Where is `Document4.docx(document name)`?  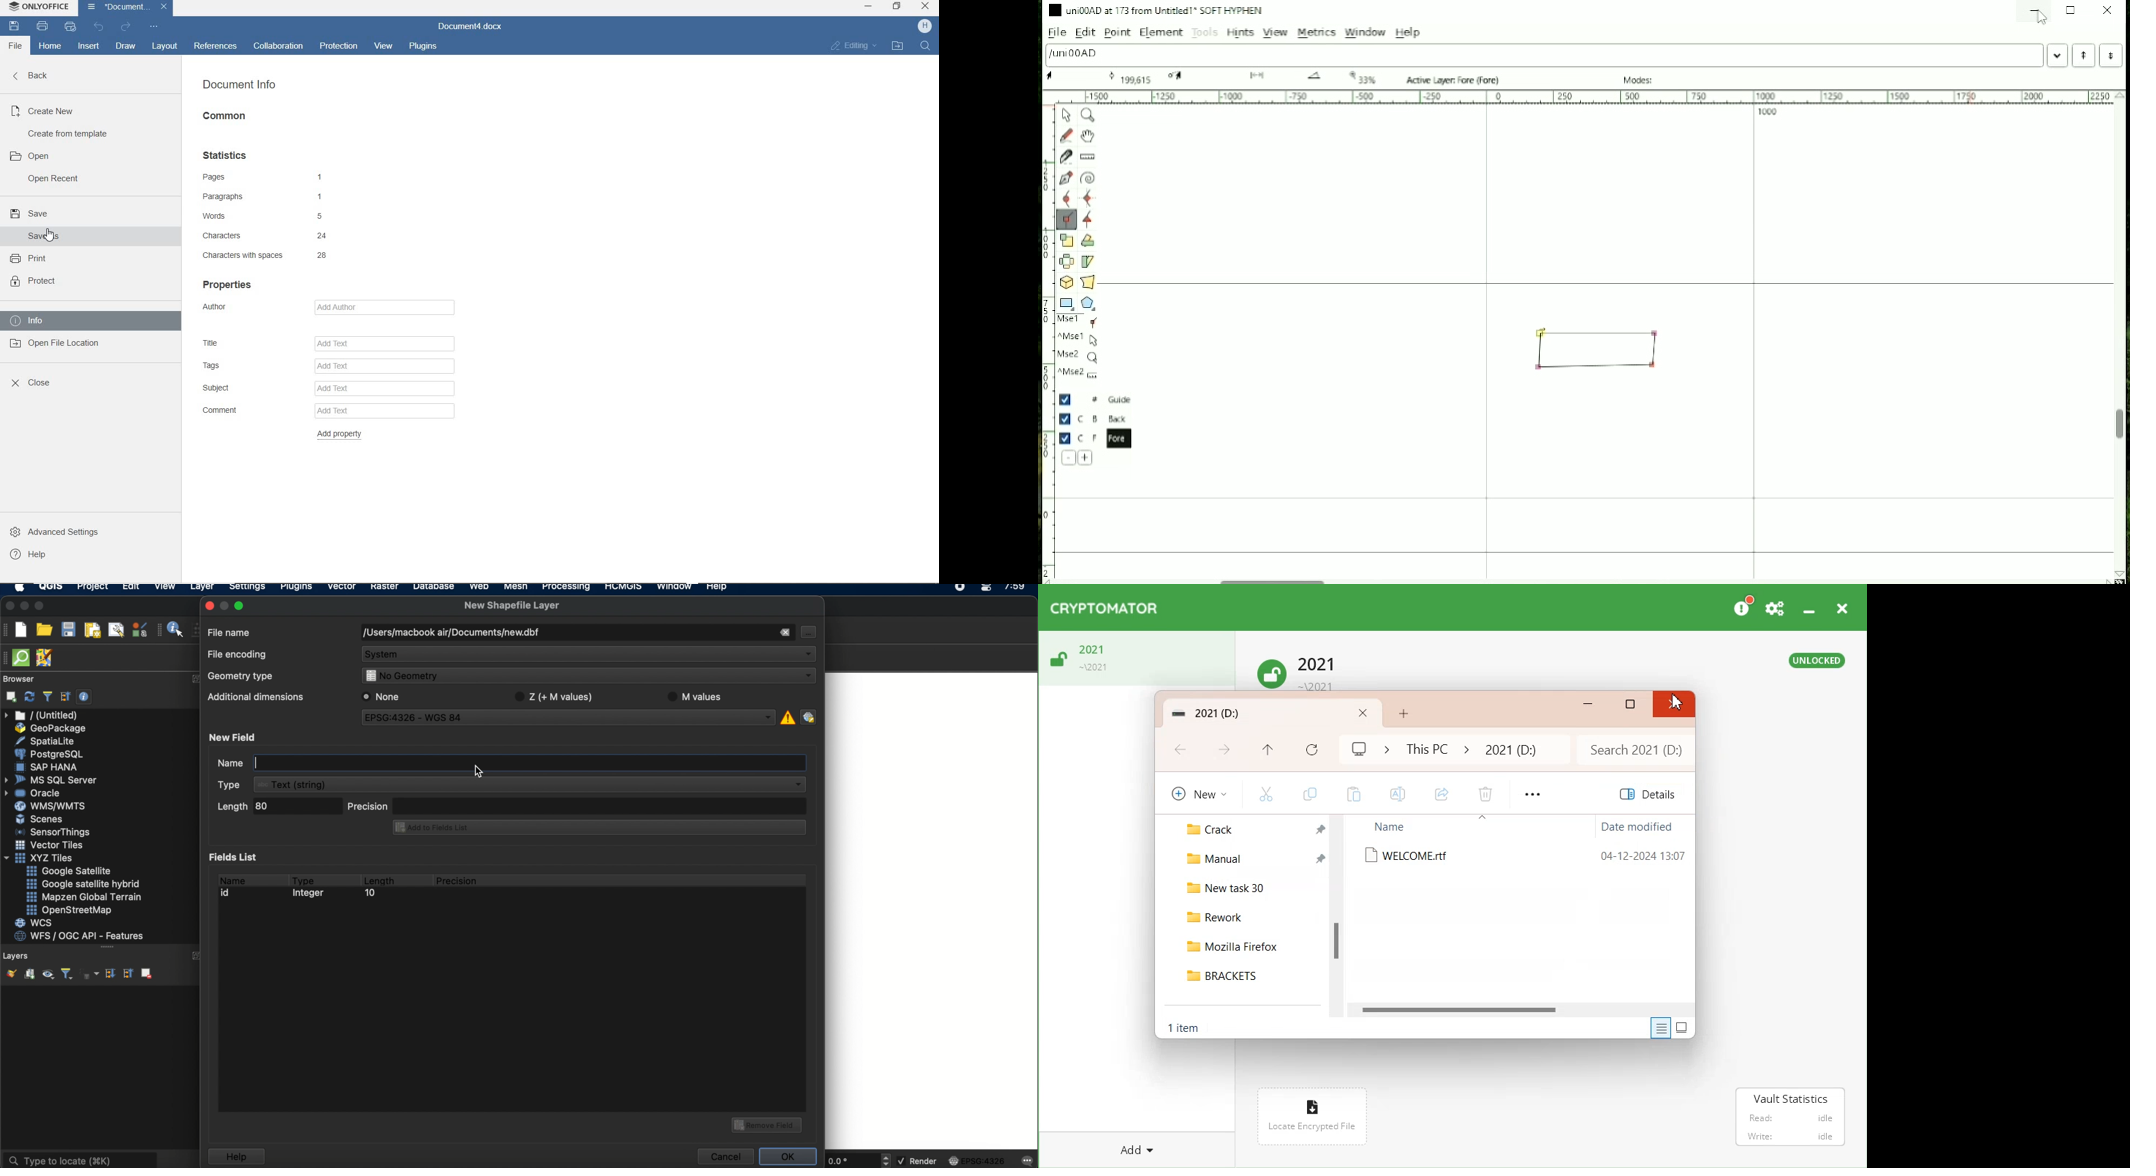 Document4.docx(document name) is located at coordinates (470, 25).